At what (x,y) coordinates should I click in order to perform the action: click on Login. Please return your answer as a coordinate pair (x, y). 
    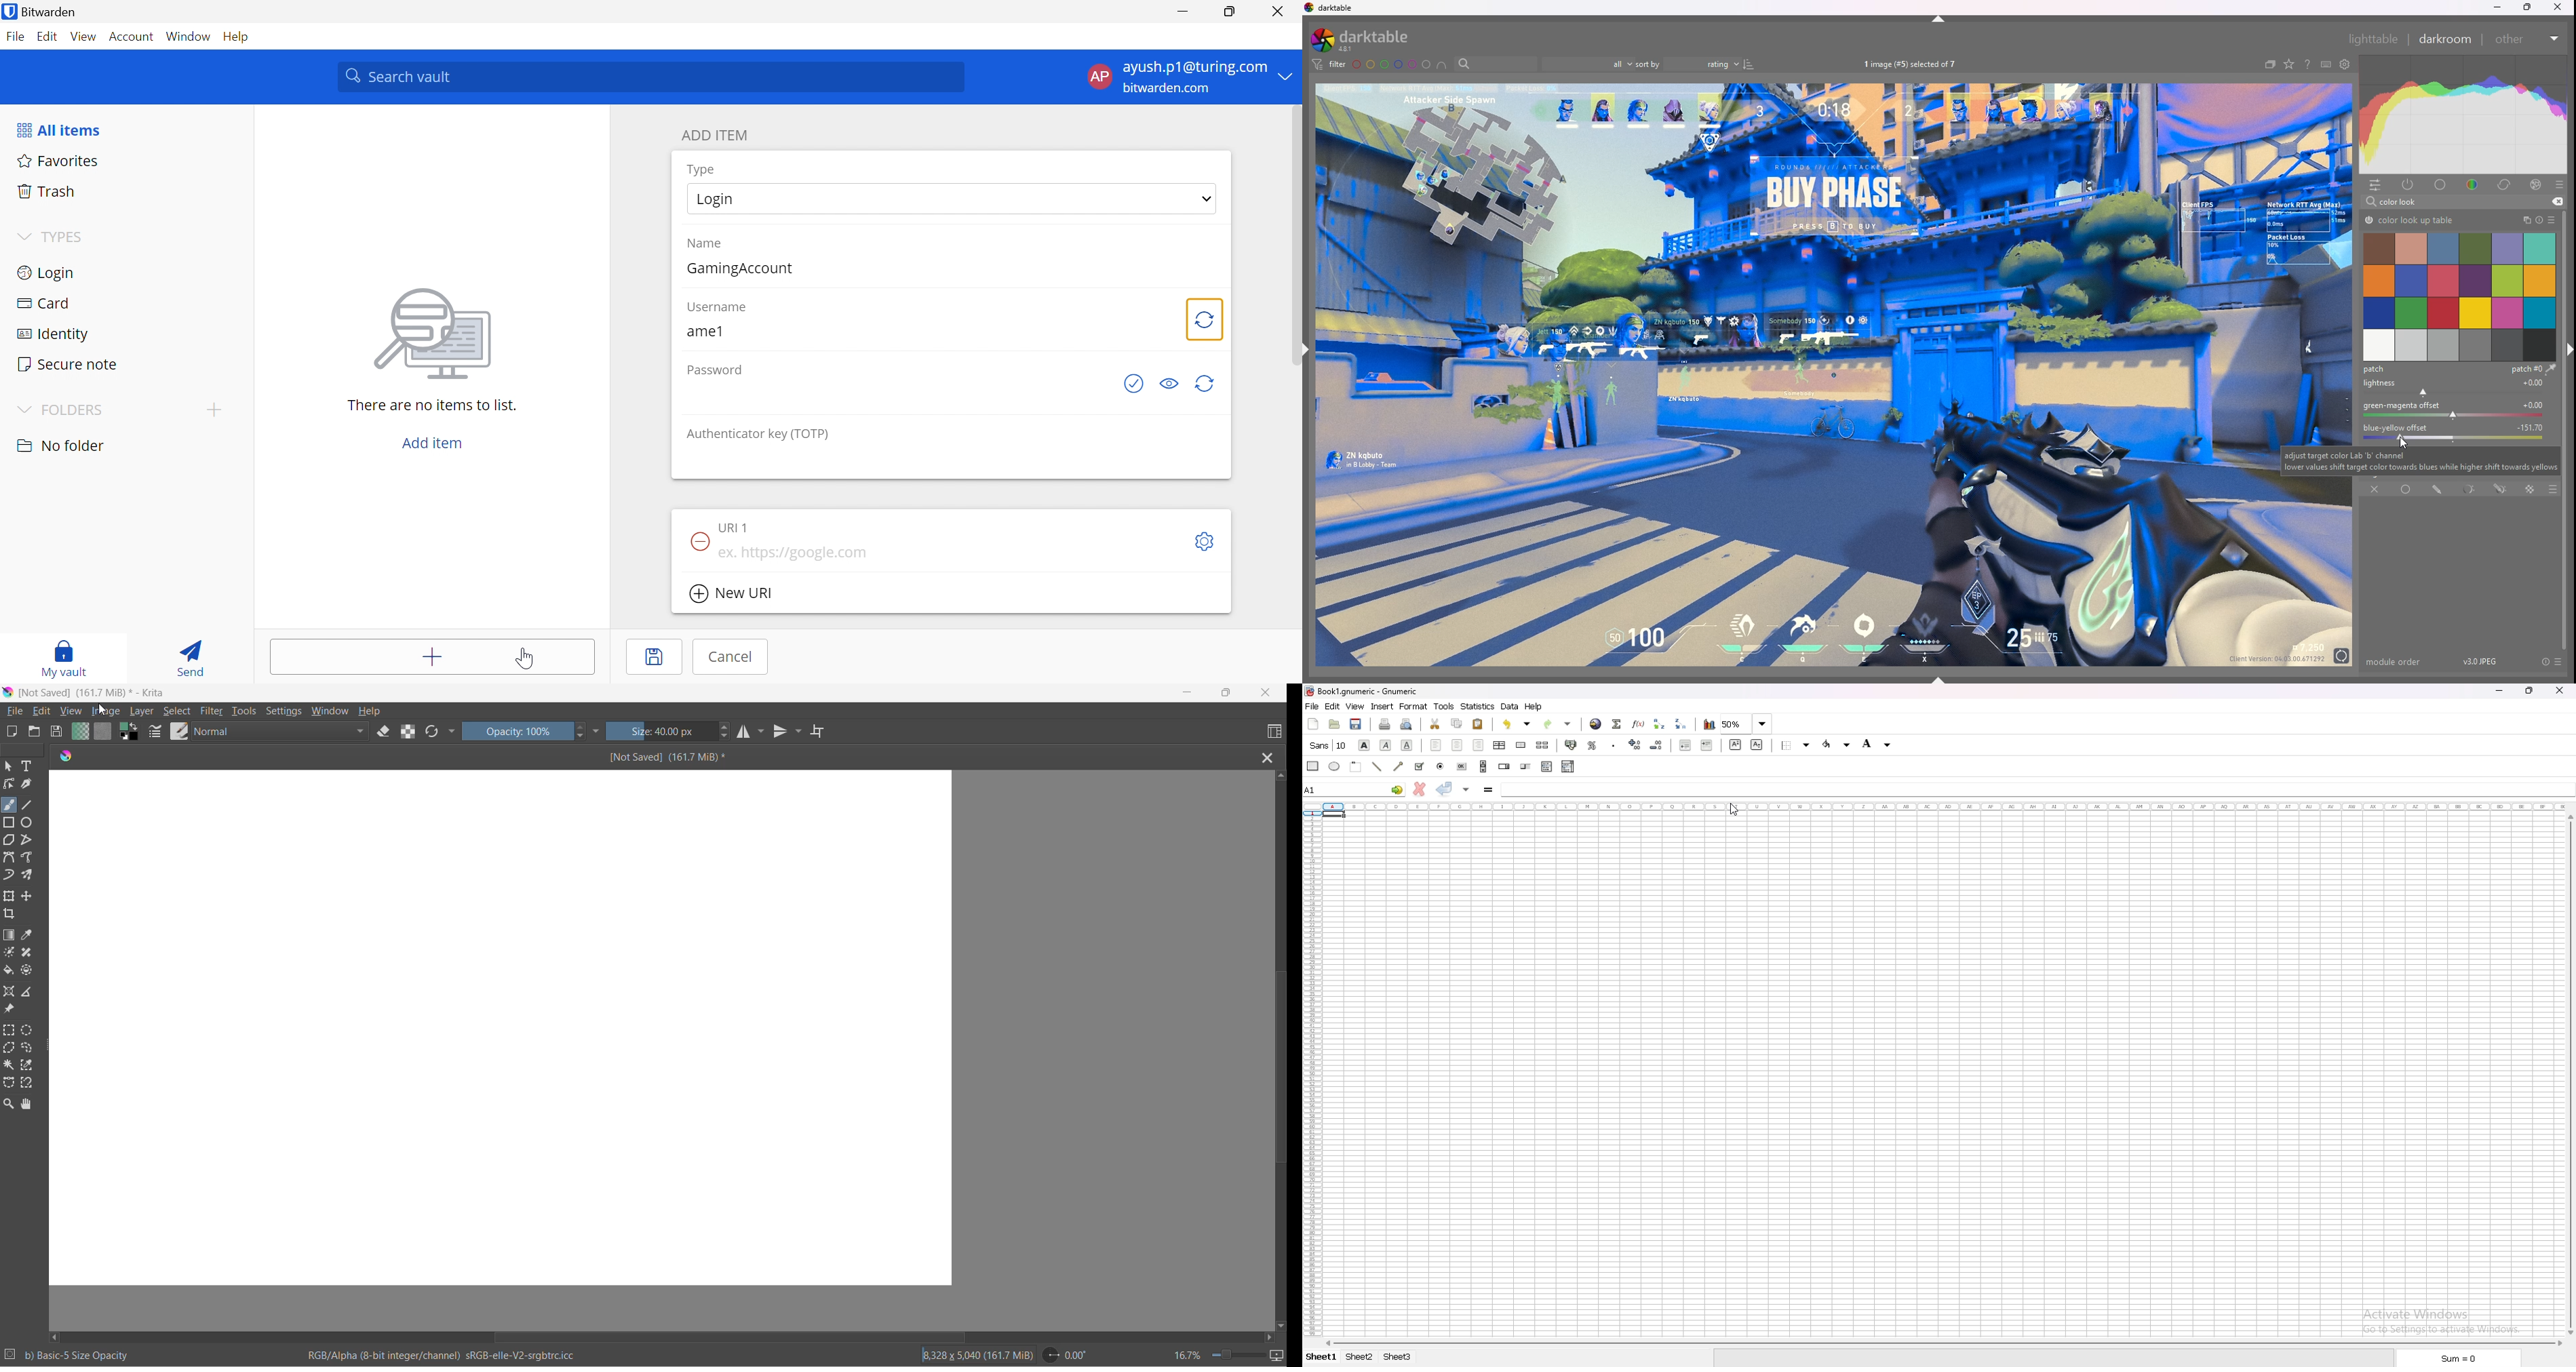
    Looking at the image, I should click on (718, 199).